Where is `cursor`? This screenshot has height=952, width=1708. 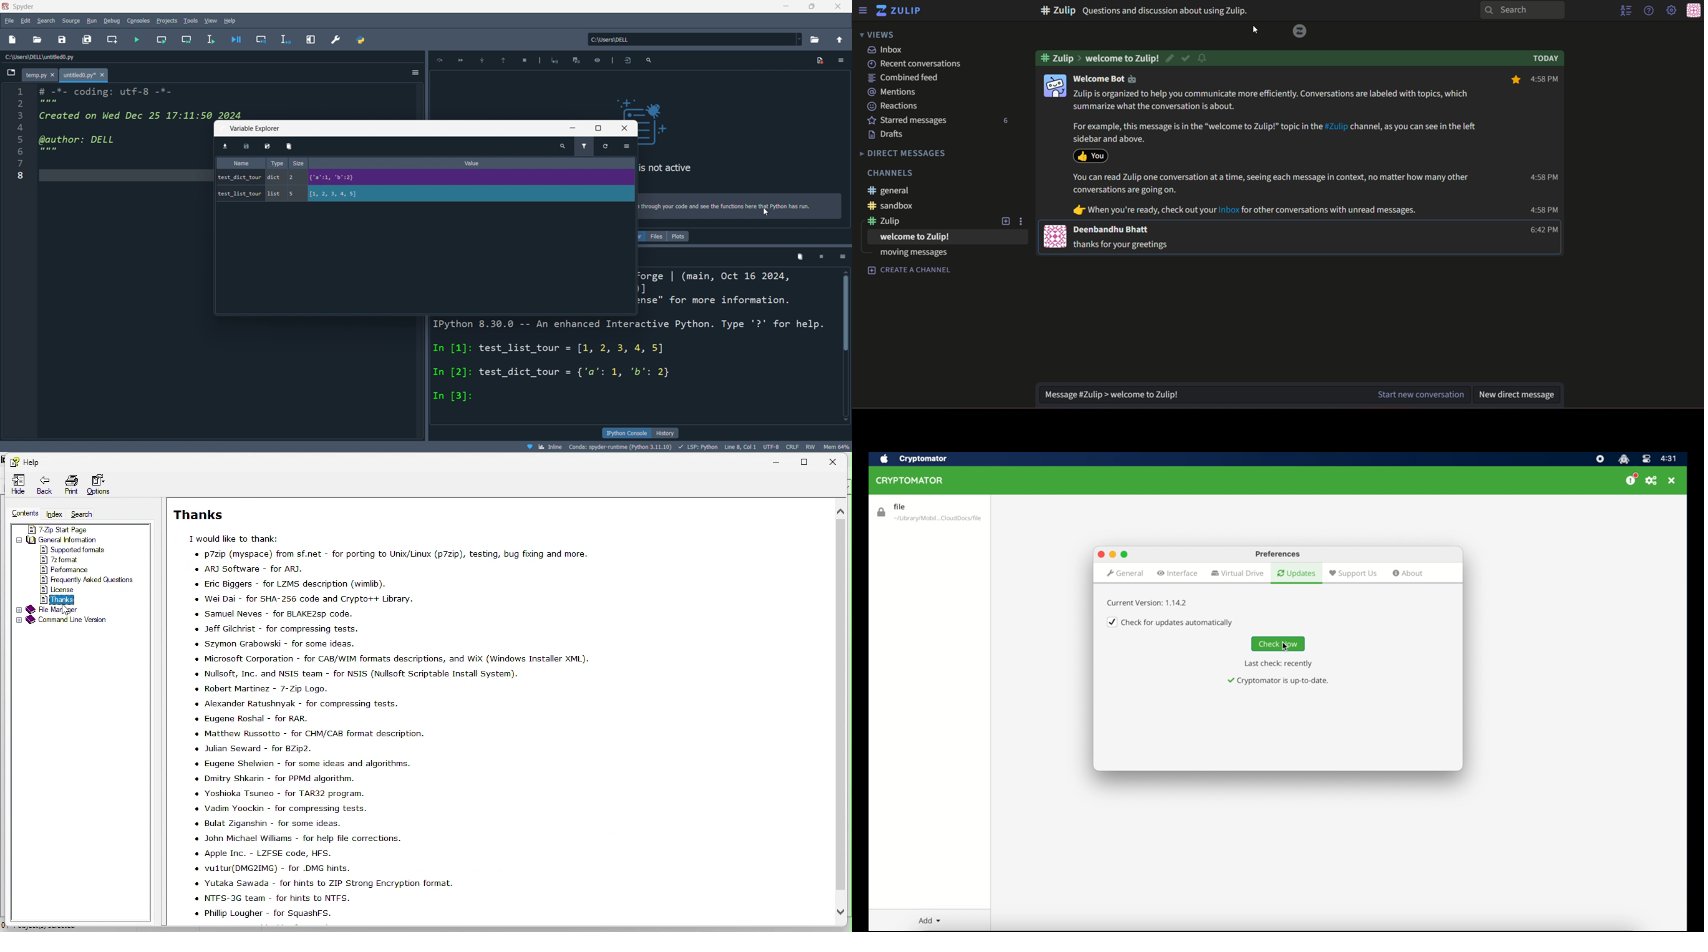 cursor is located at coordinates (764, 212).